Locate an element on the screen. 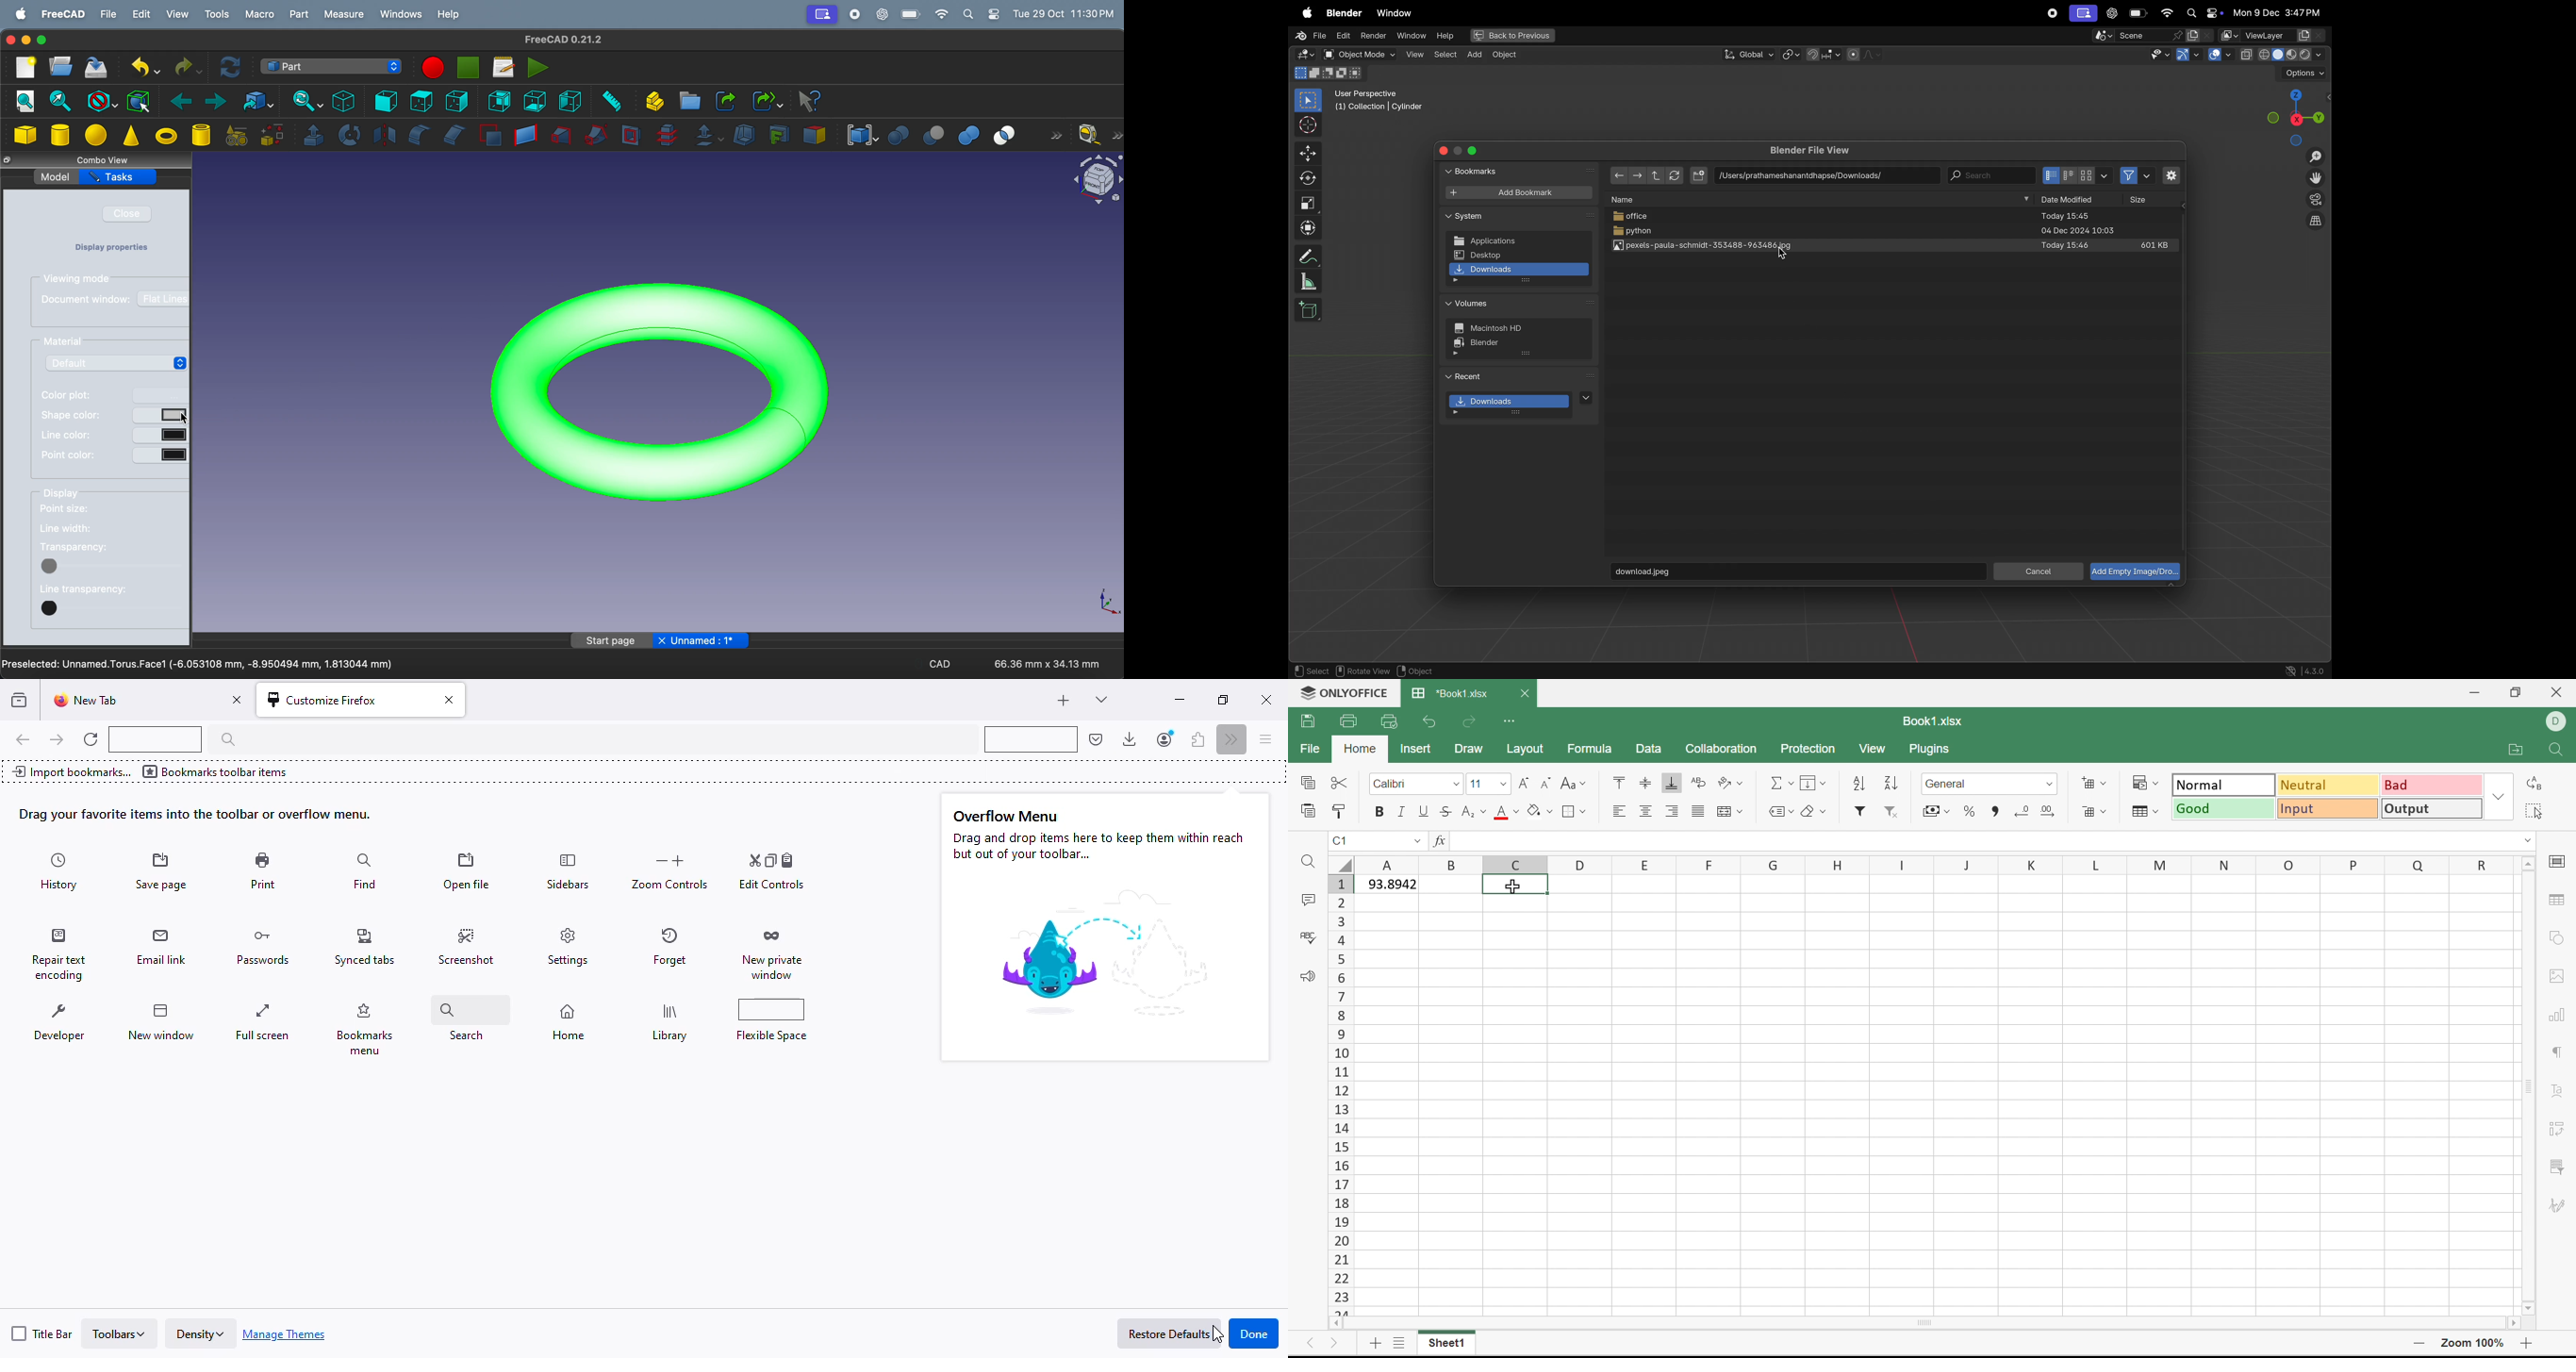 This screenshot has height=1372, width=2576. cursor is located at coordinates (182, 418).